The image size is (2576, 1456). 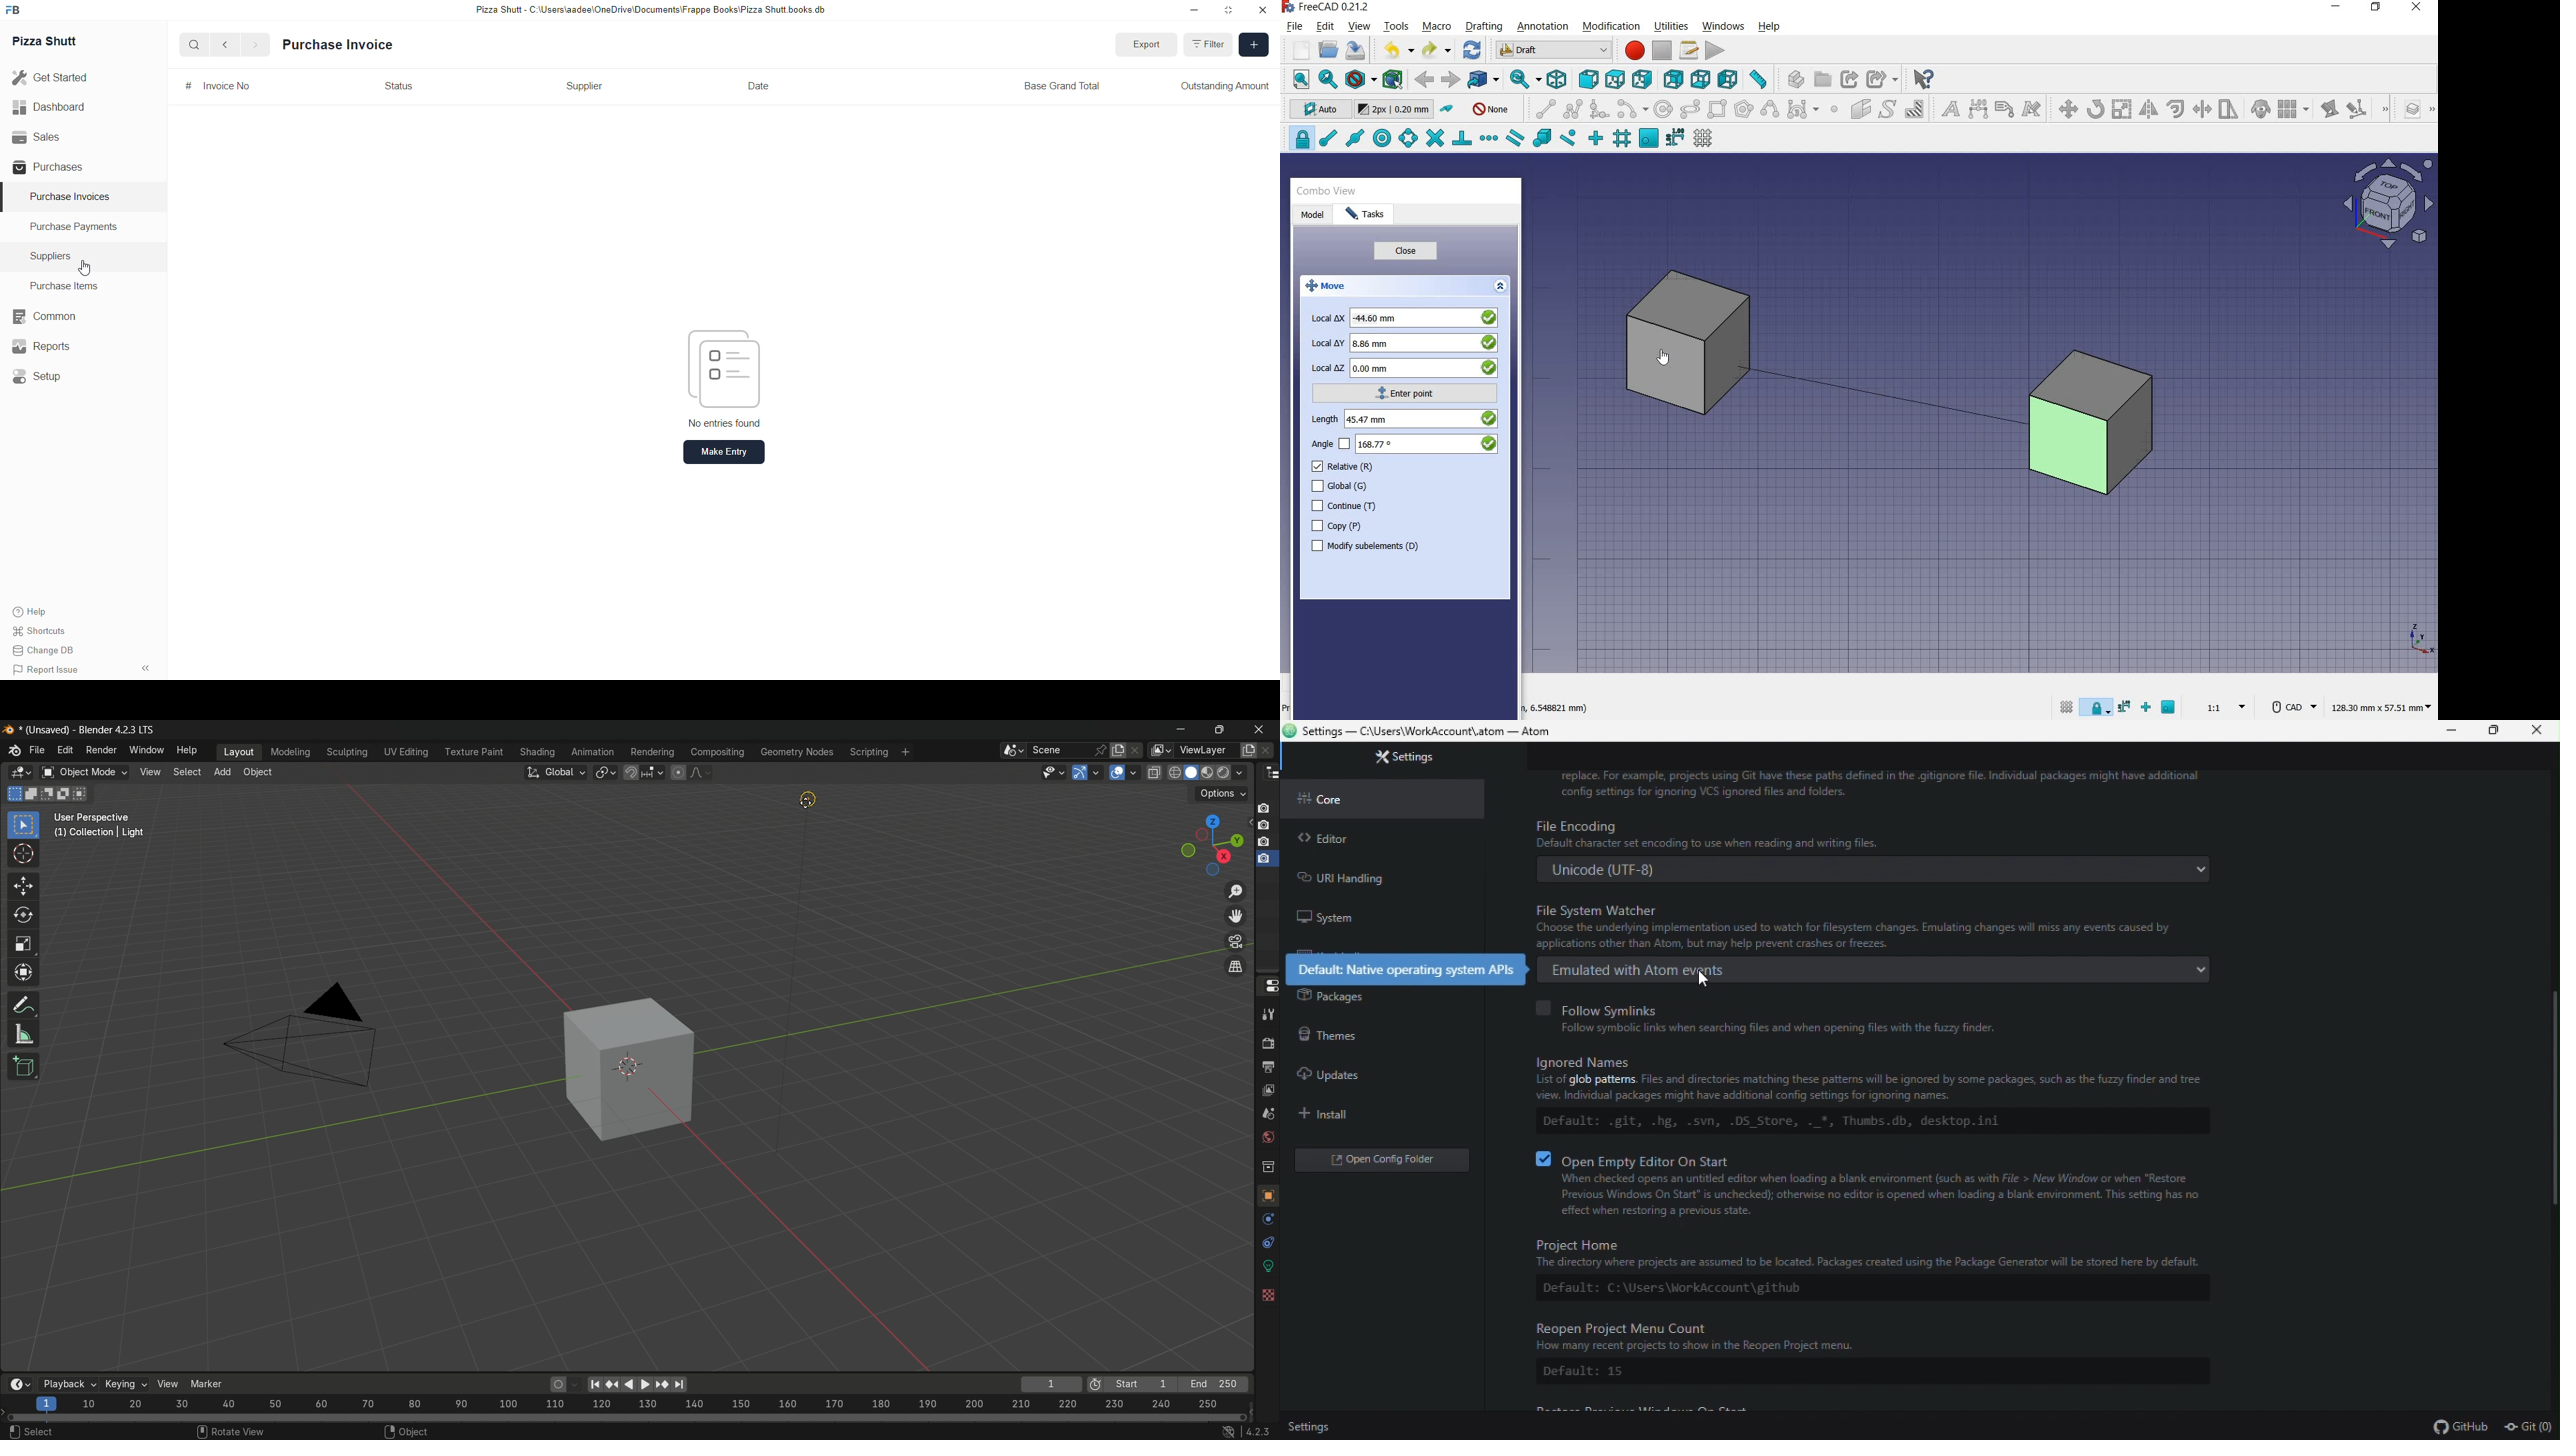 What do you see at coordinates (43, 346) in the screenshot?
I see `Reports` at bounding box center [43, 346].